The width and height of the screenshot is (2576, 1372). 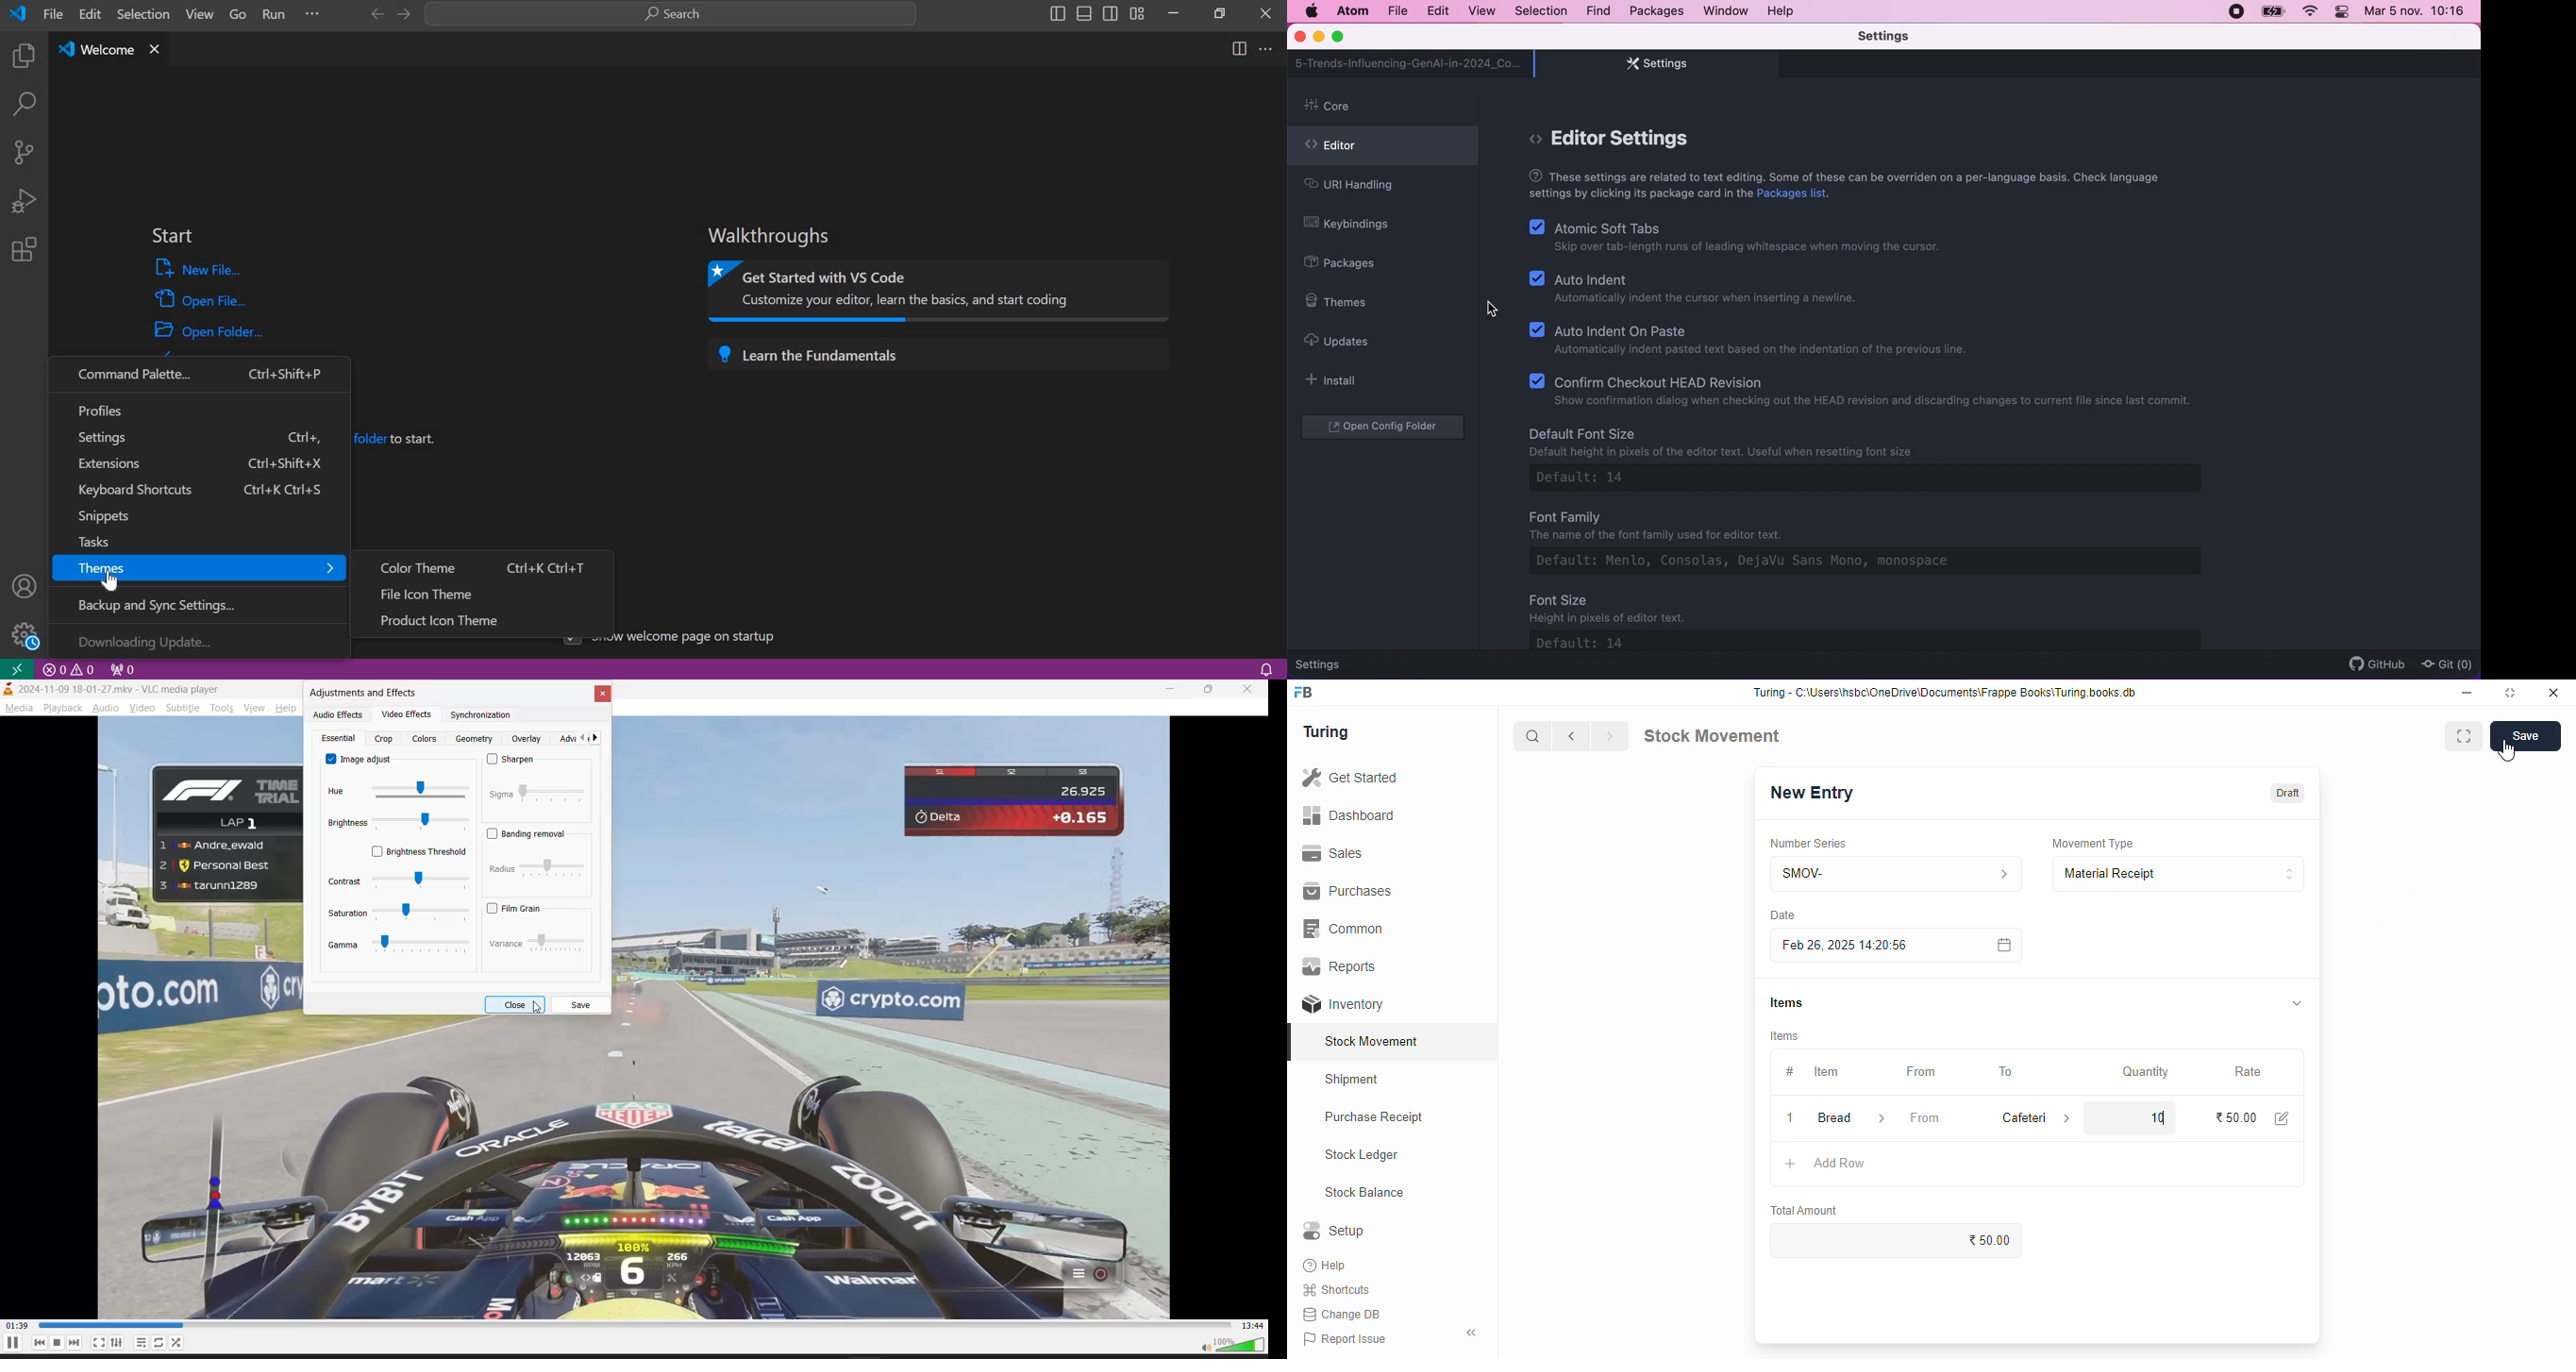 What do you see at coordinates (2343, 13) in the screenshot?
I see `control panel` at bounding box center [2343, 13].